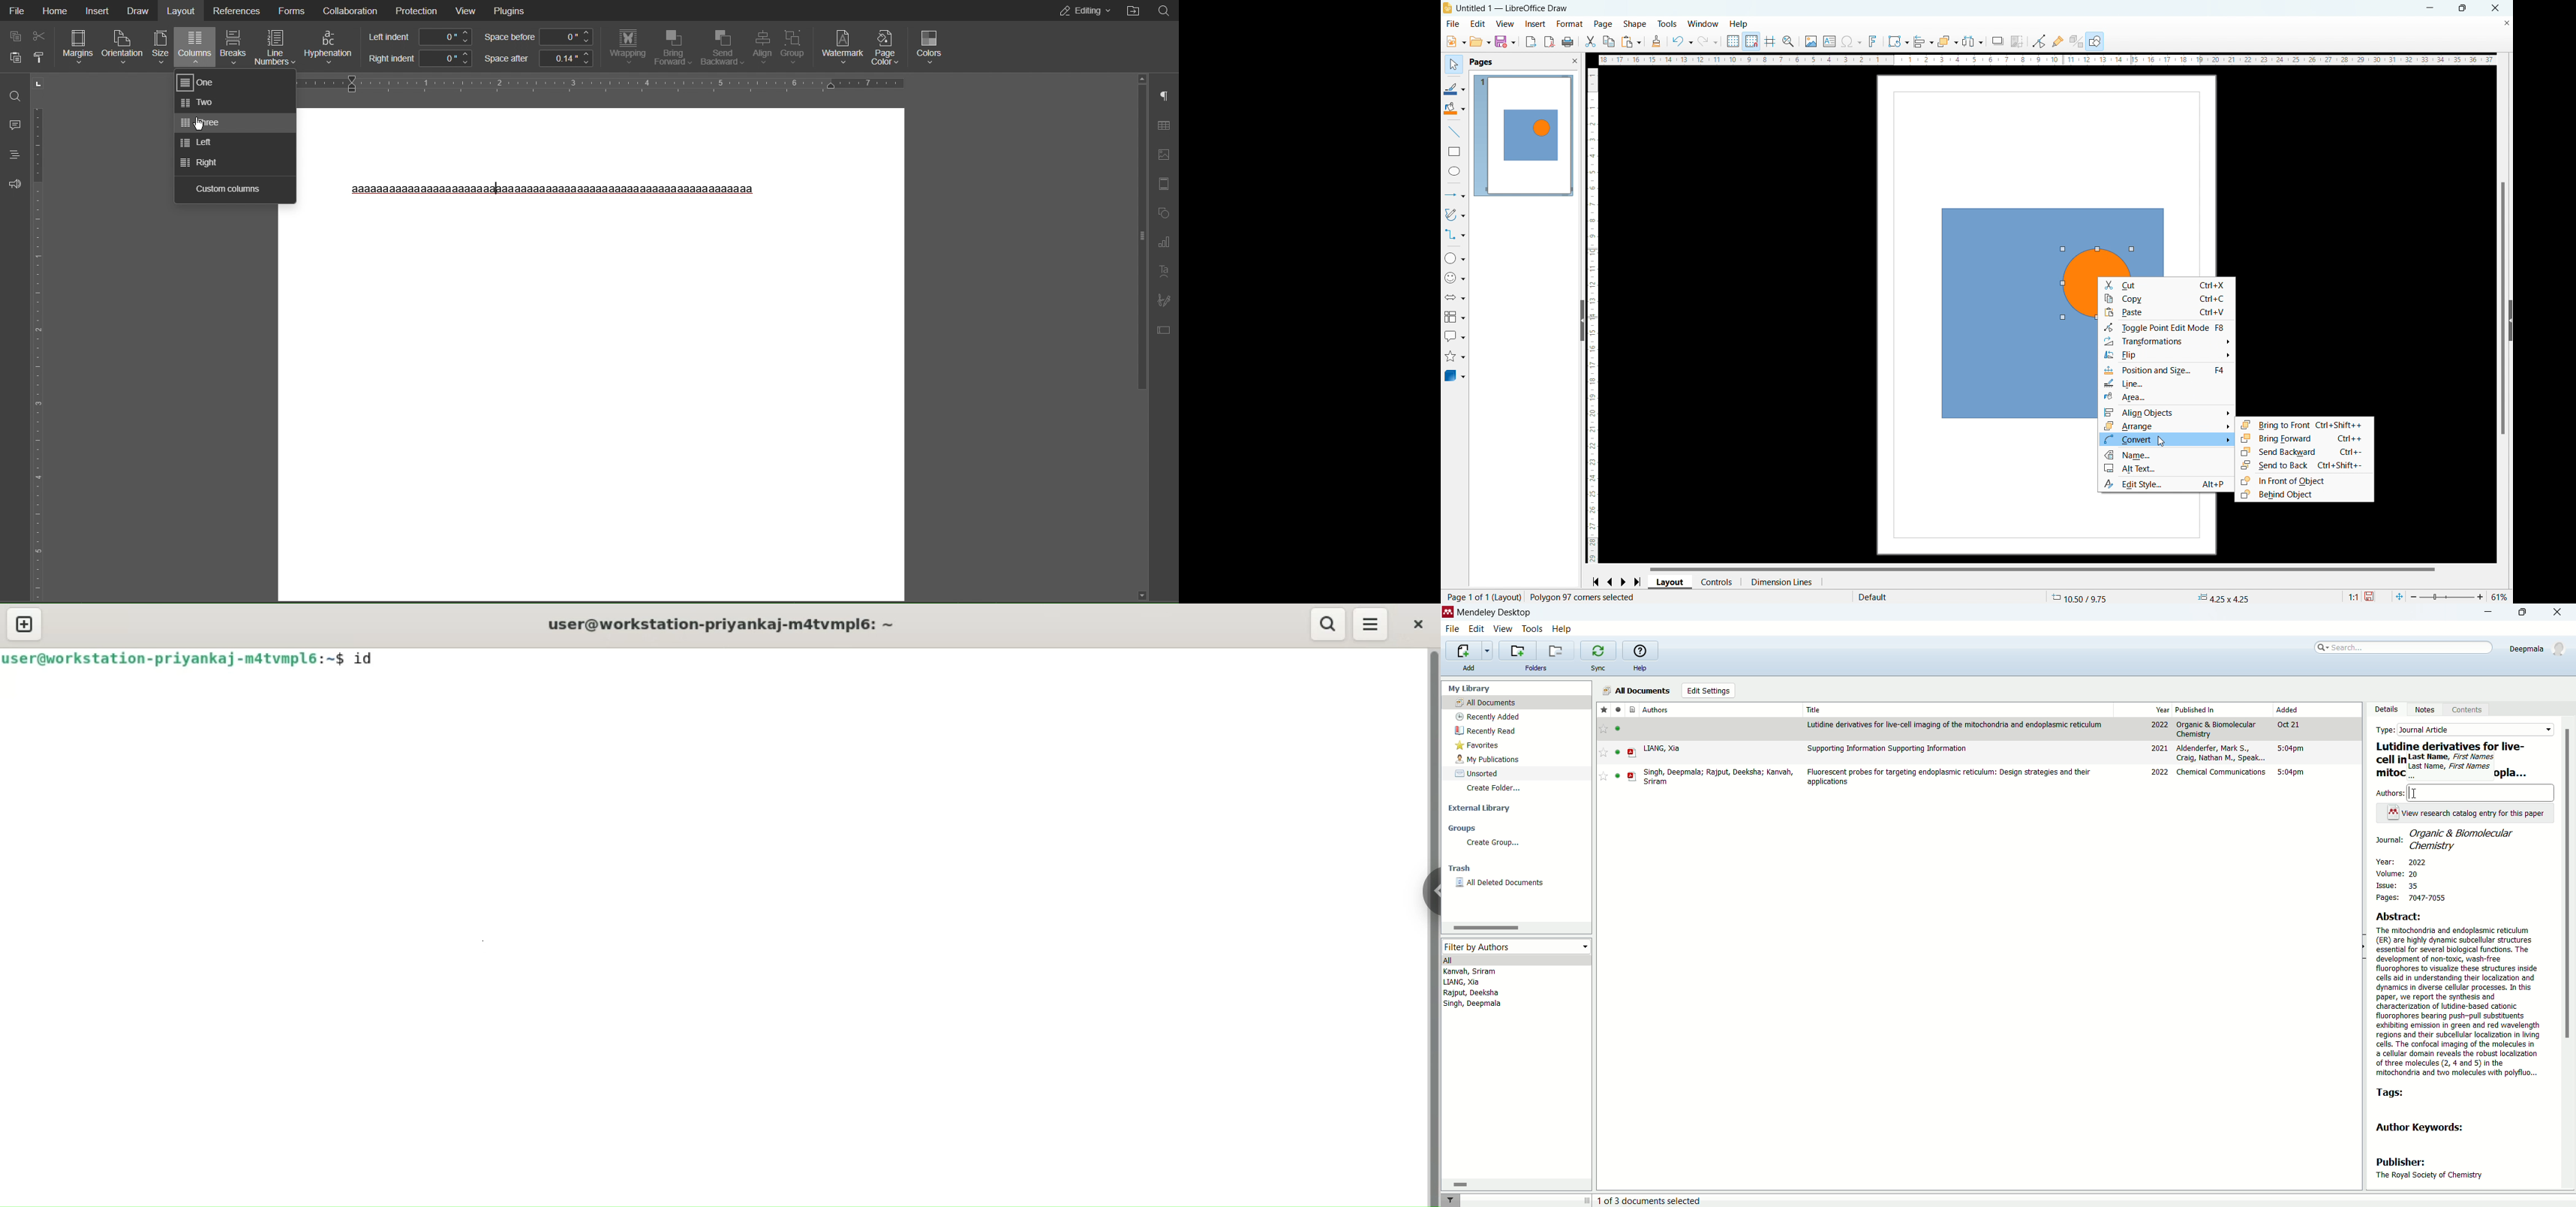  Describe the element at coordinates (2159, 772) in the screenshot. I see `2022` at that location.